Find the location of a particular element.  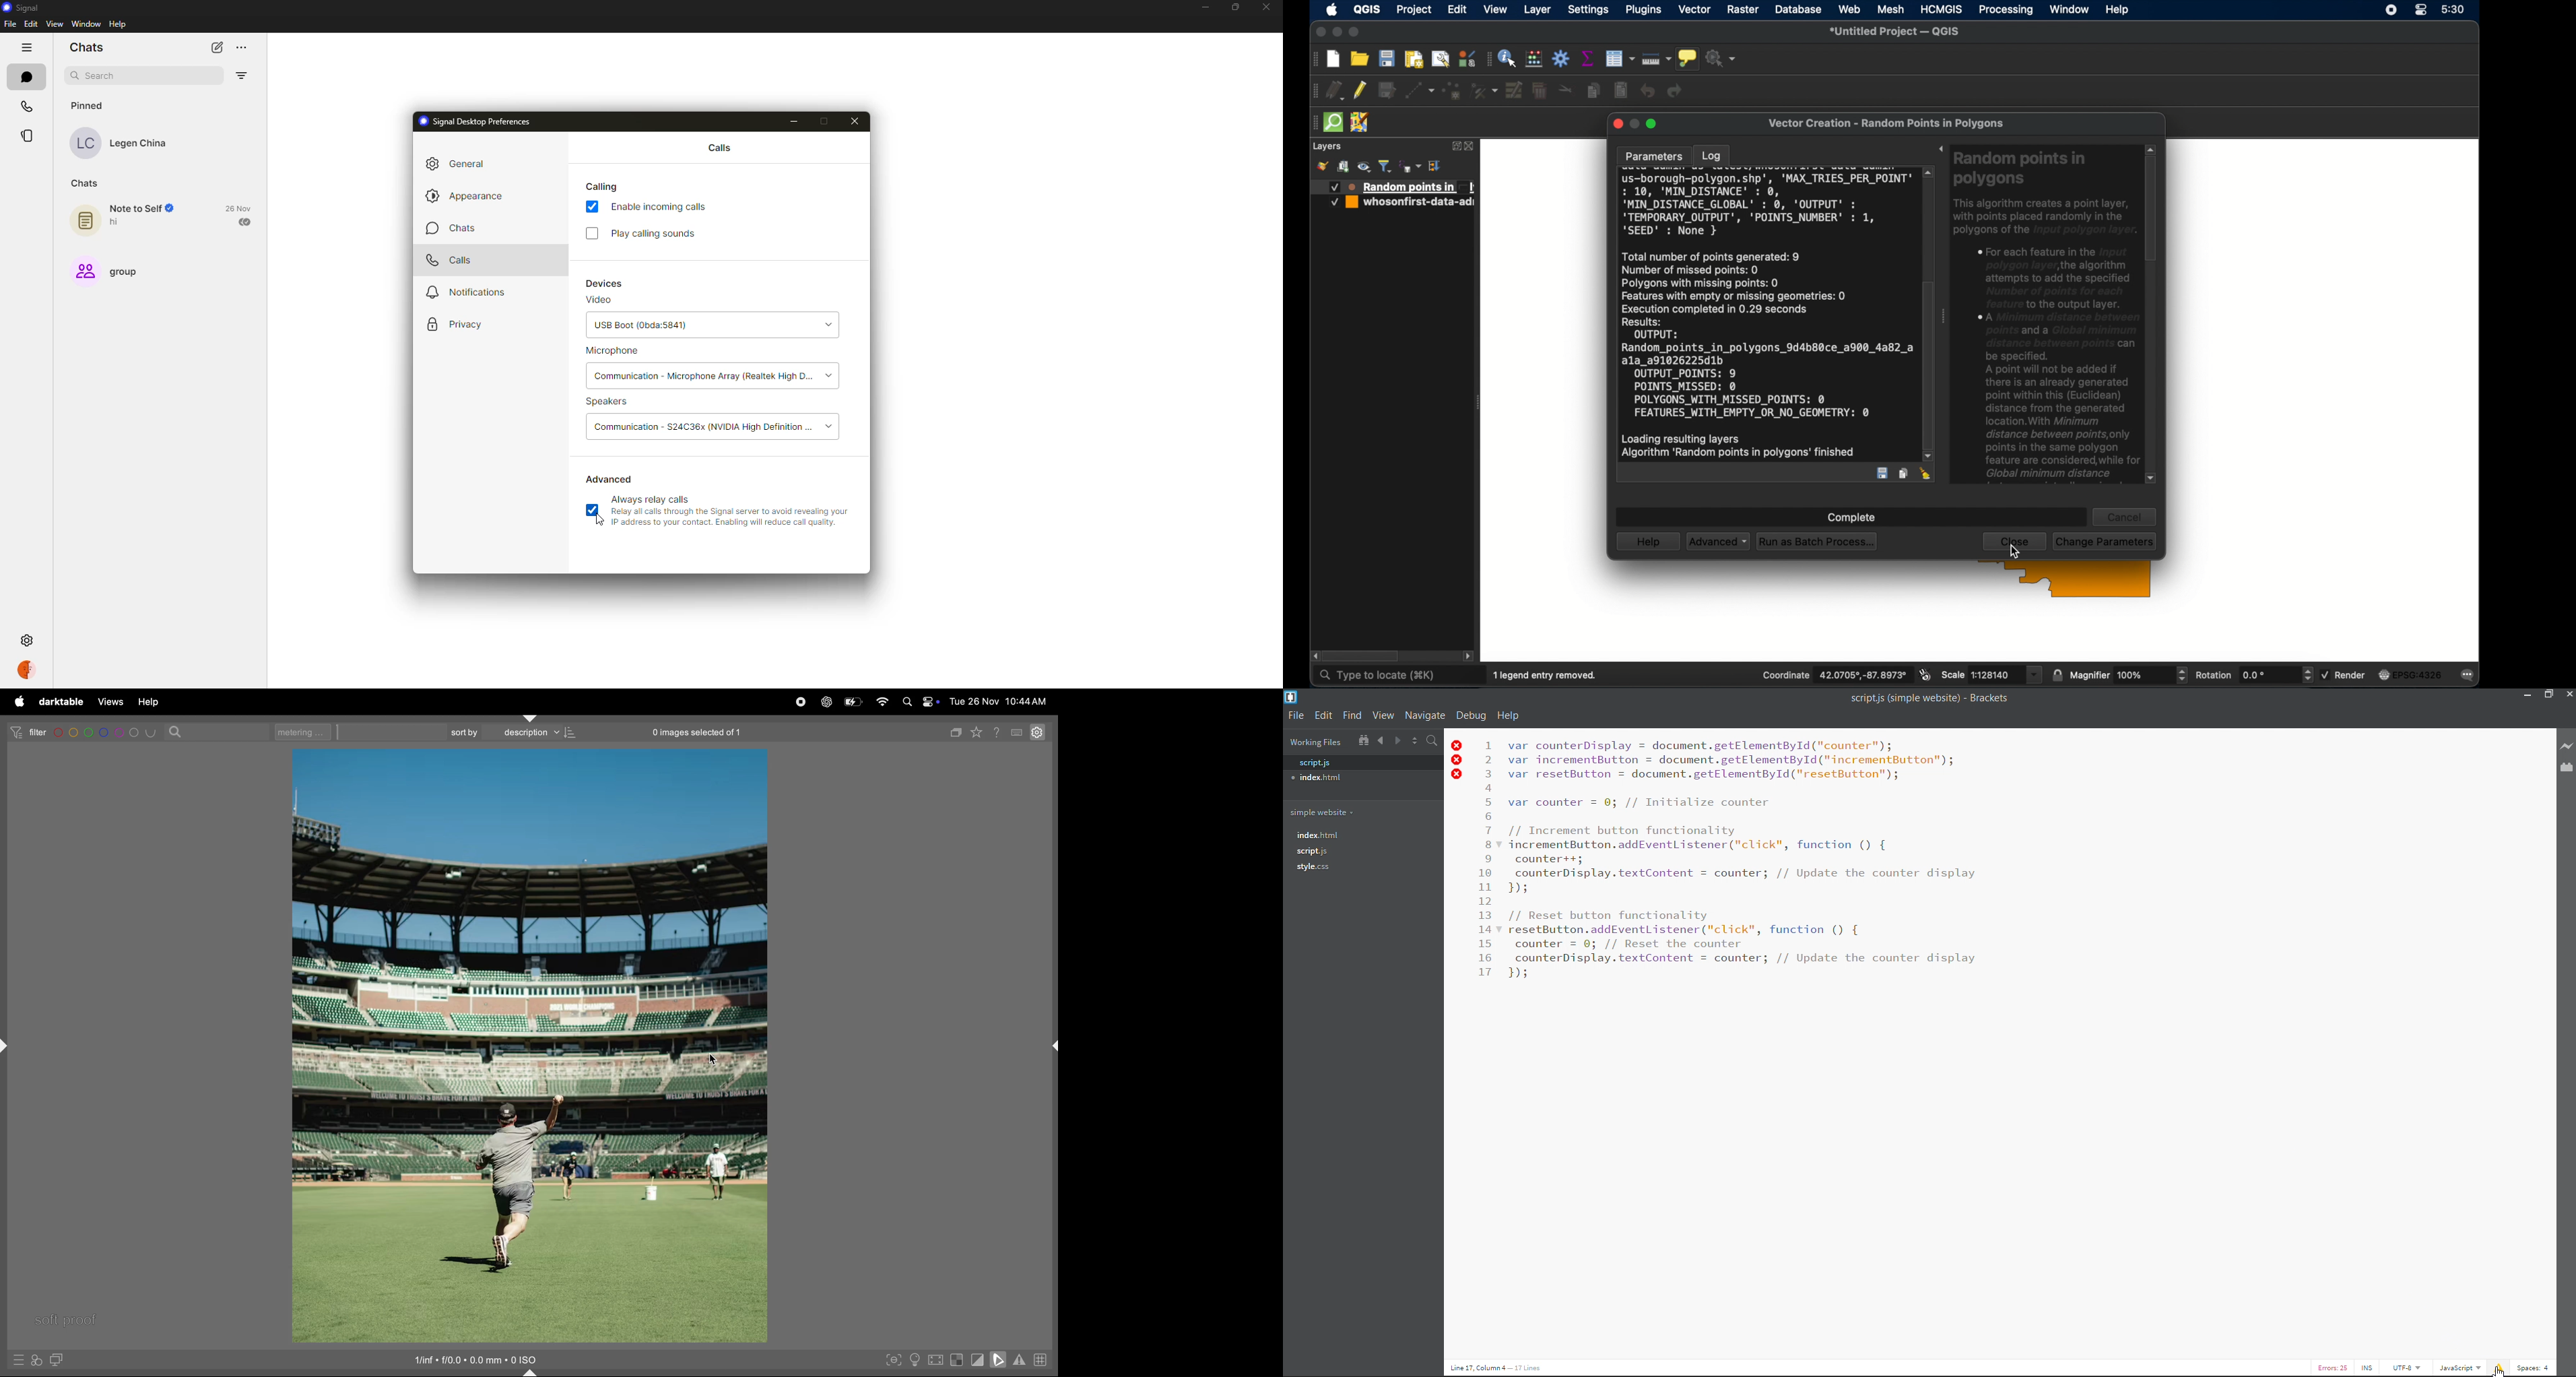

hi is located at coordinates (122, 224).